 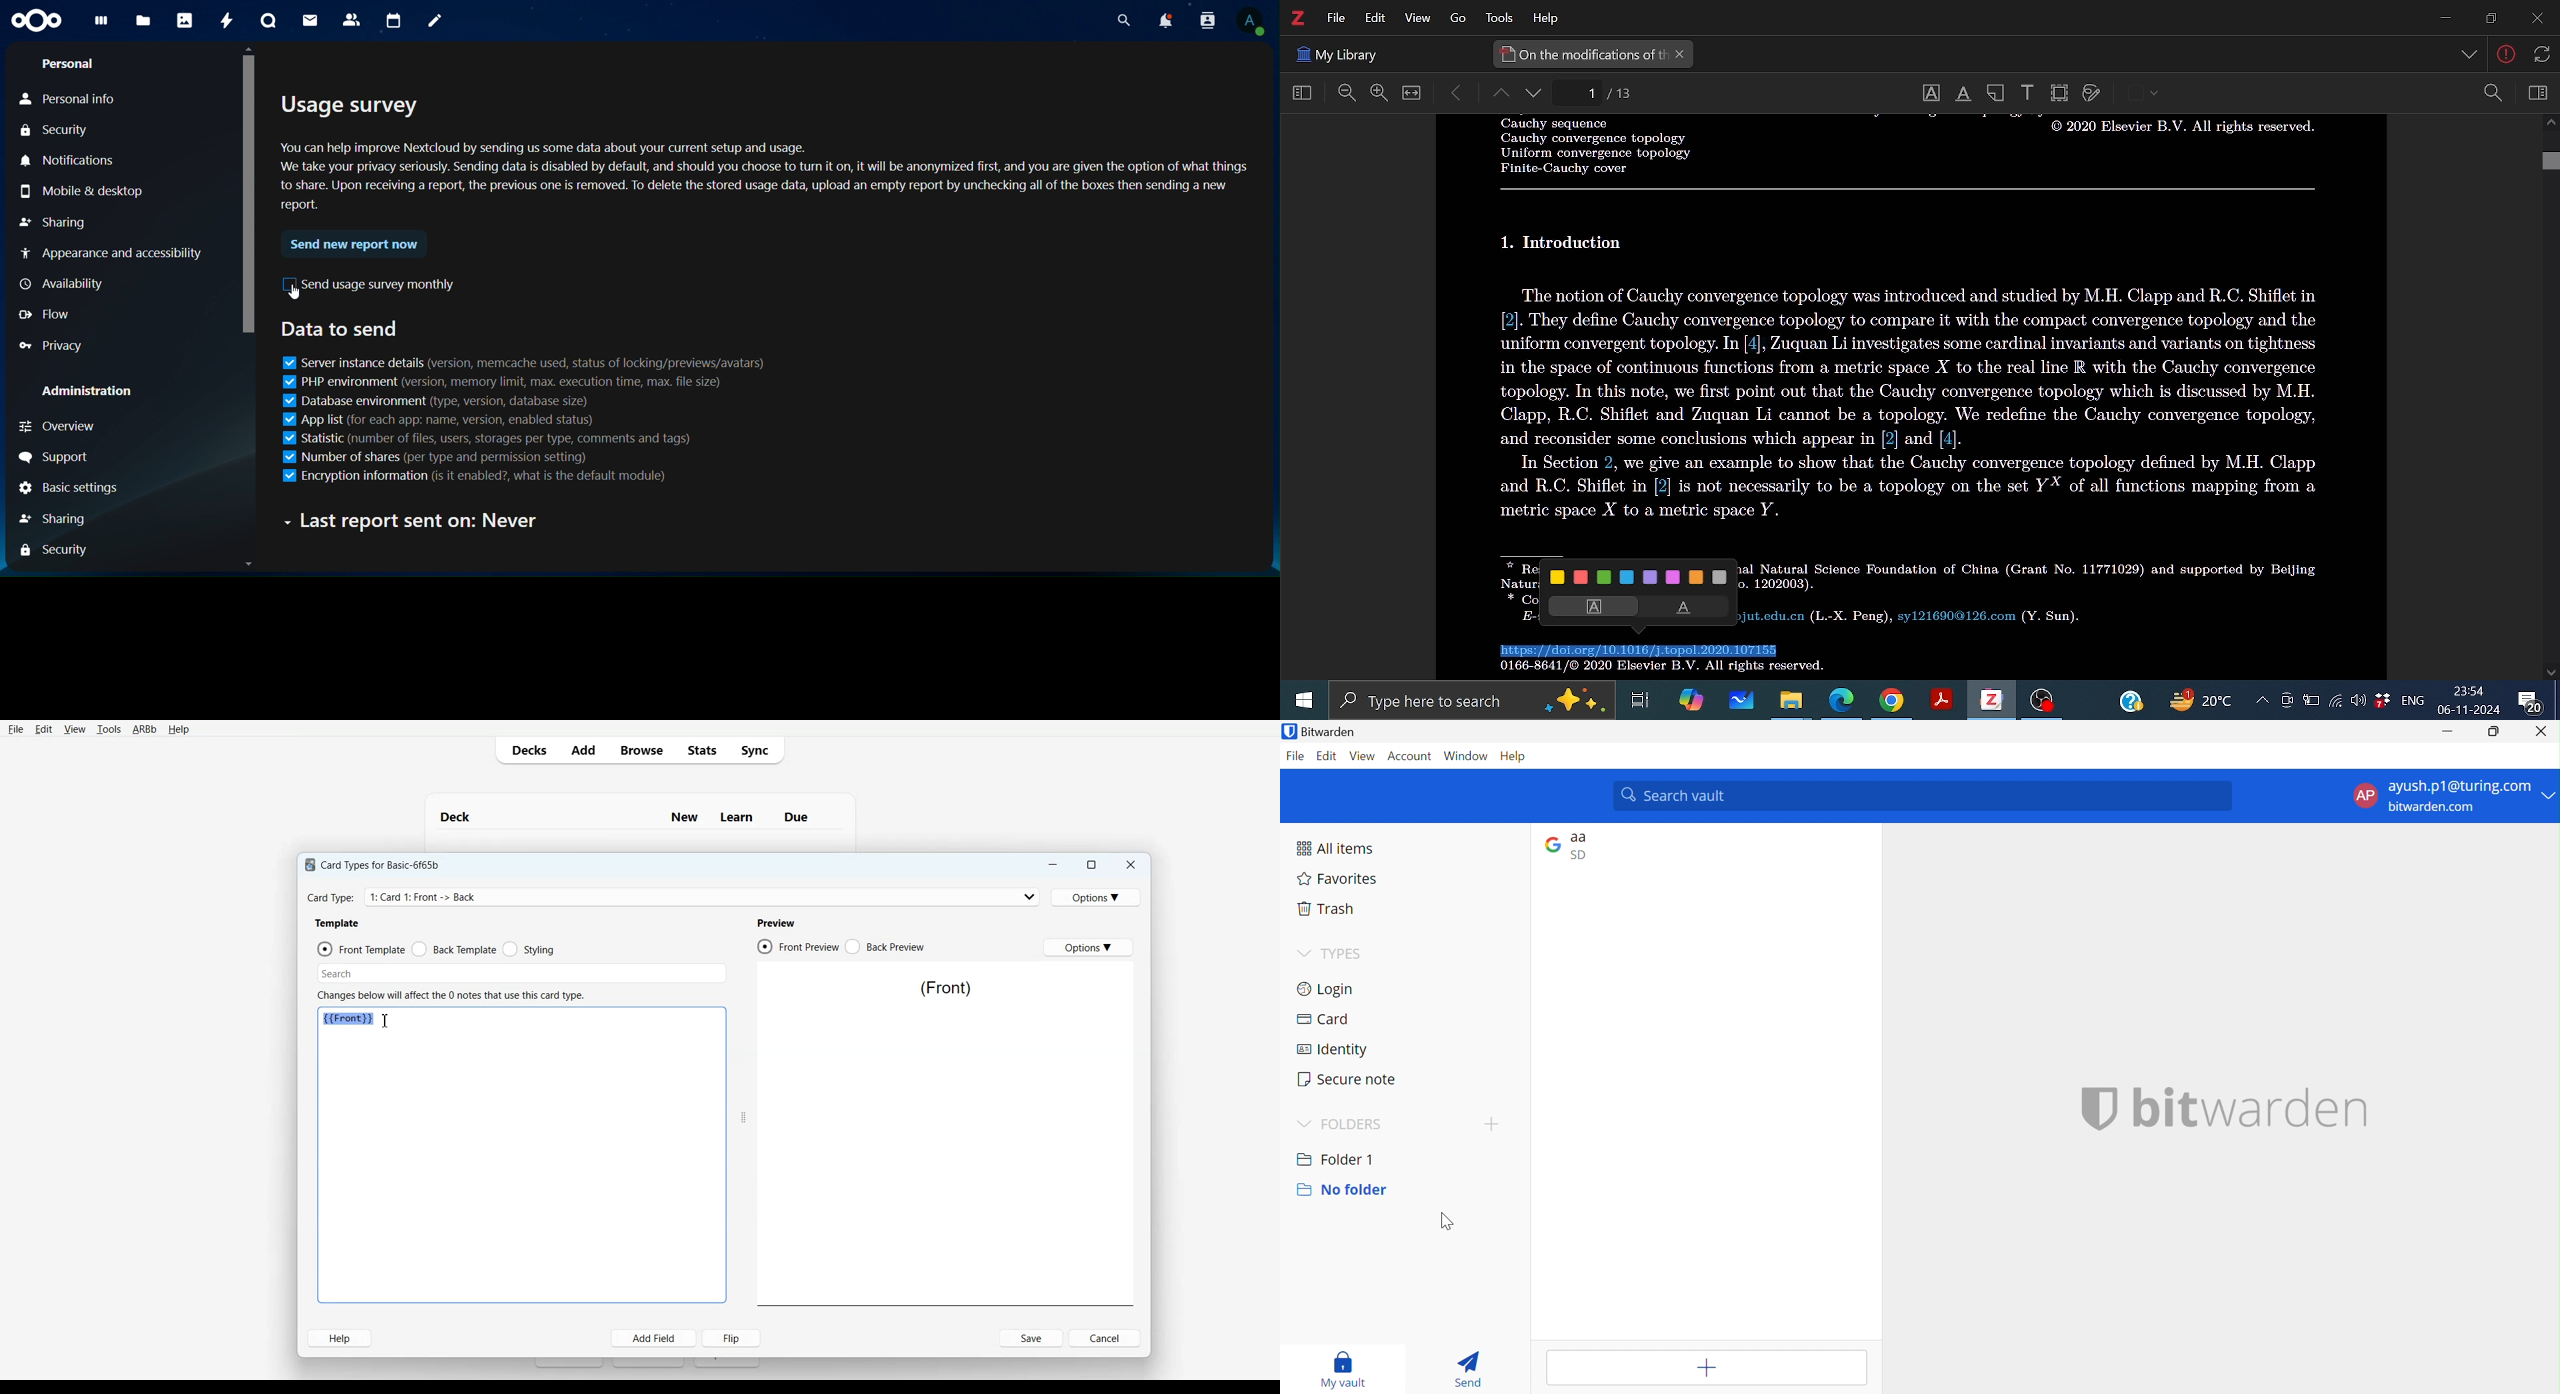 I want to click on Crop, so click(x=2060, y=93).